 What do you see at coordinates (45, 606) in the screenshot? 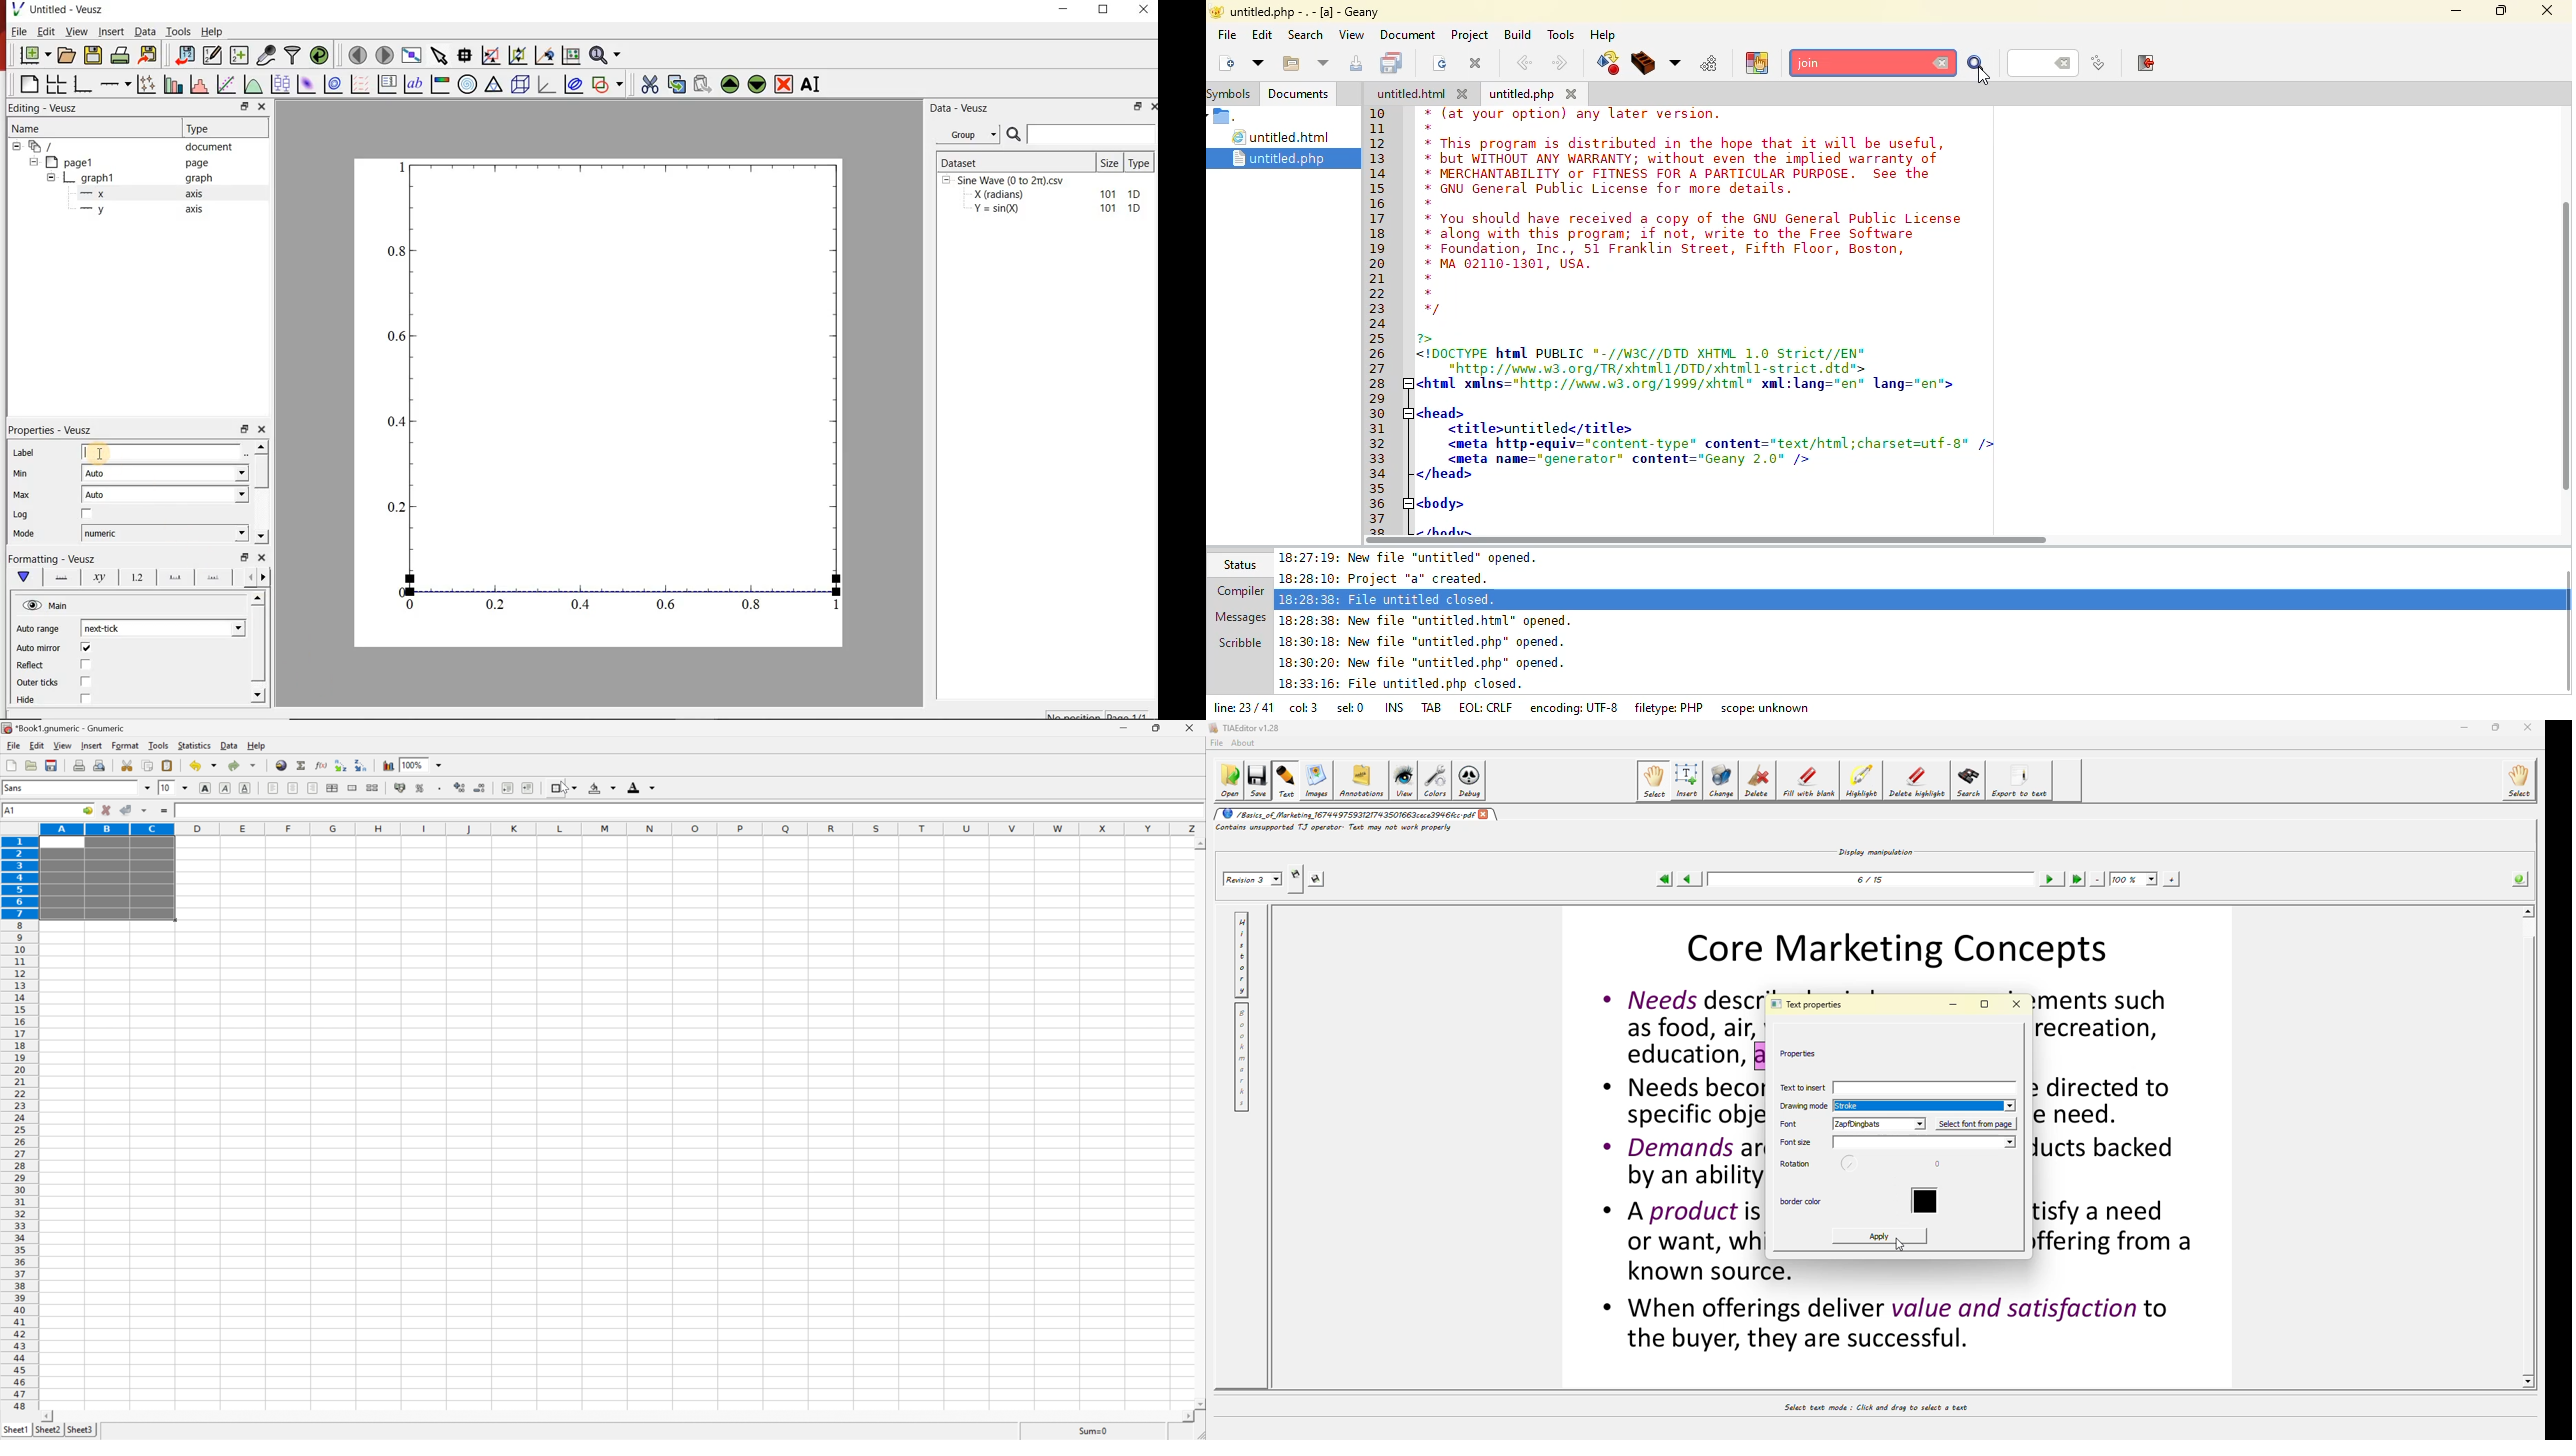
I see `@ main` at bounding box center [45, 606].